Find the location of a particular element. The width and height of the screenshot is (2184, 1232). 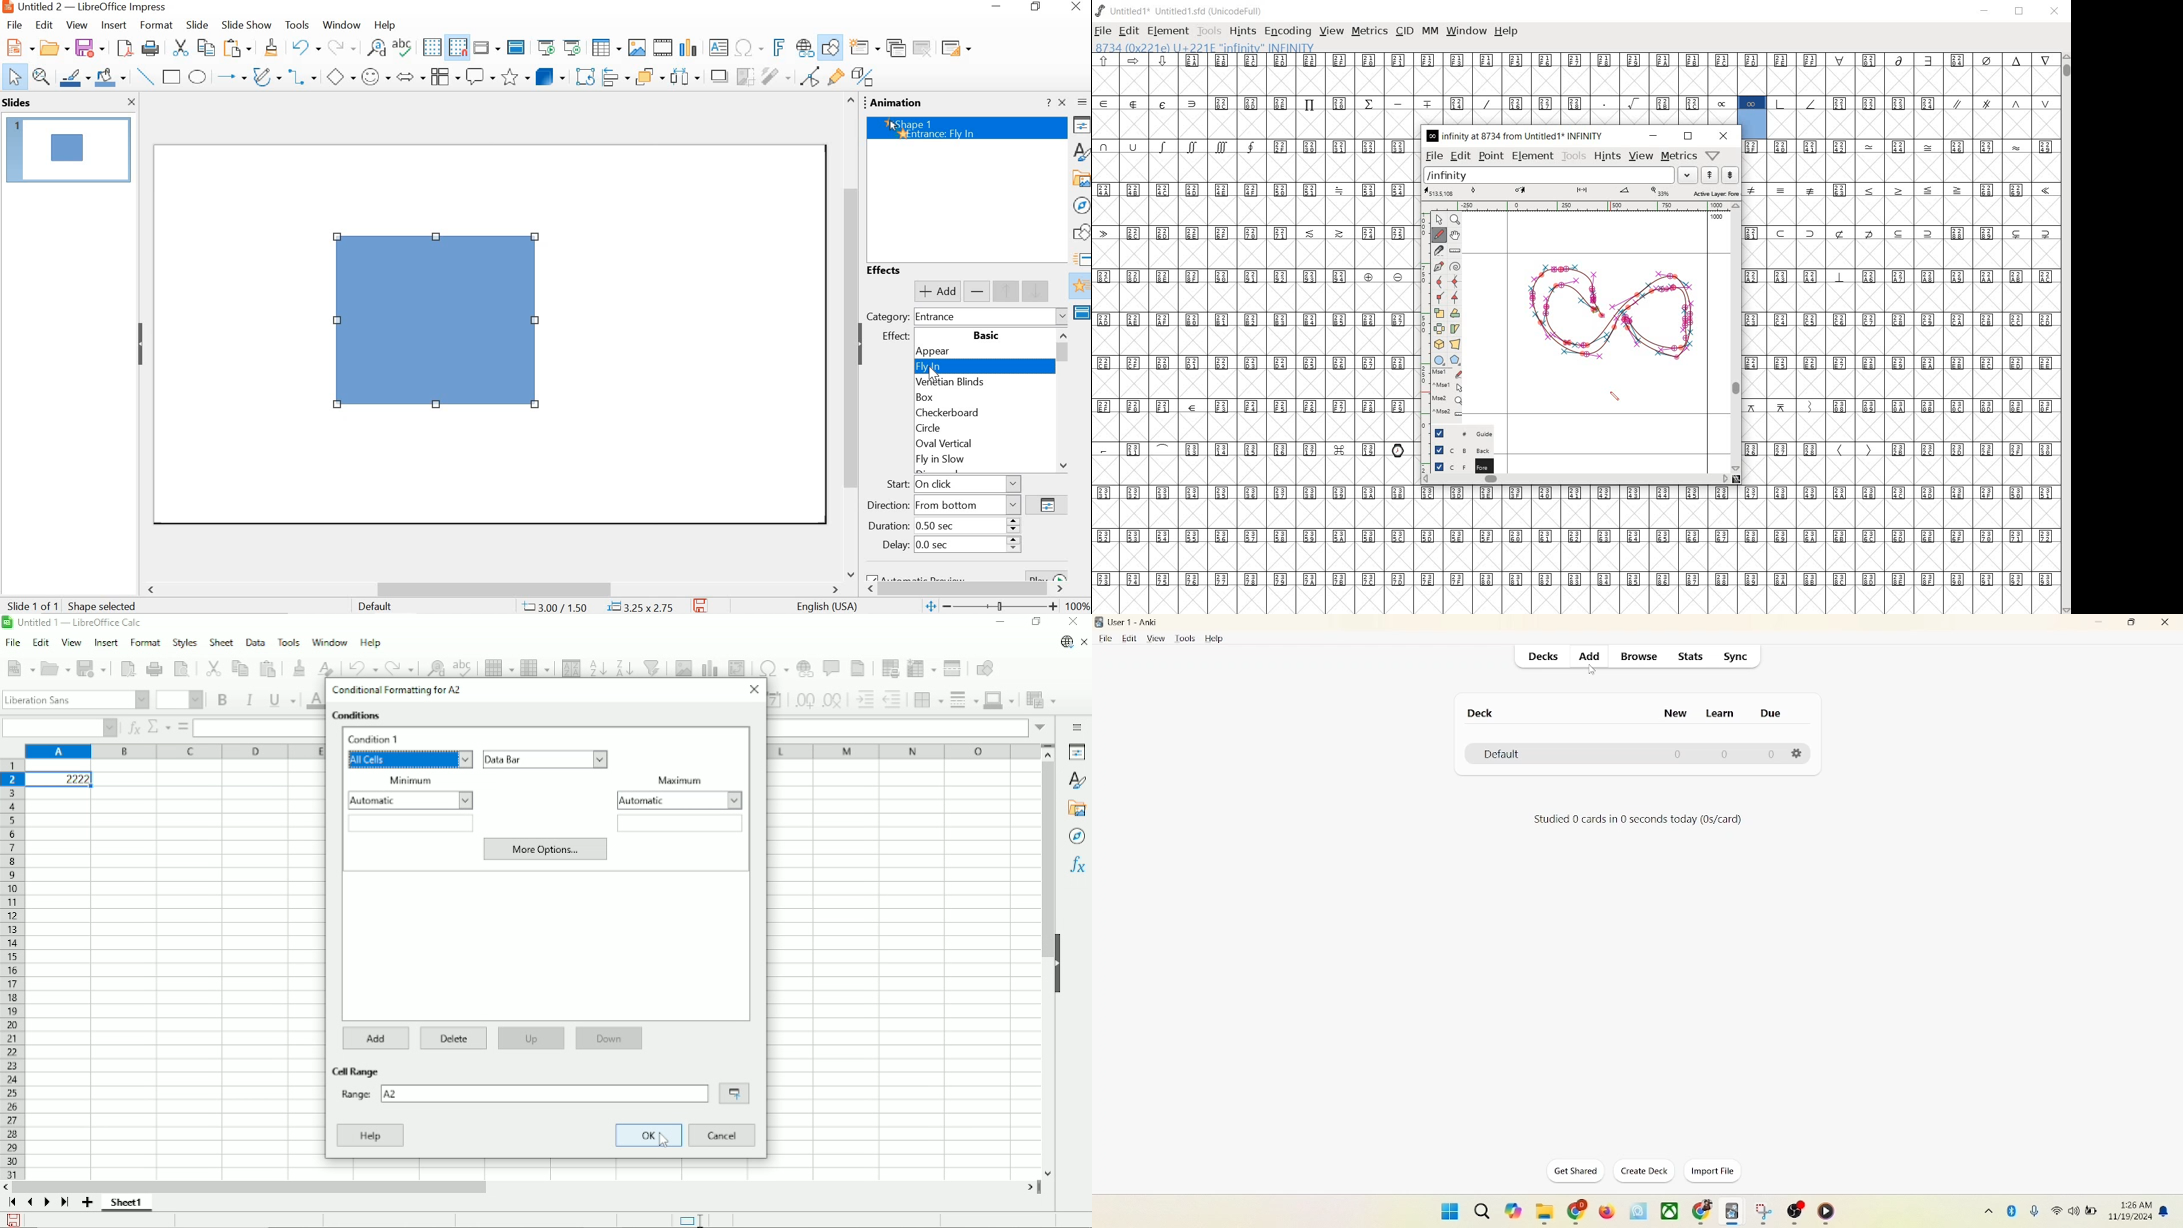

save as pdf is located at coordinates (125, 49).